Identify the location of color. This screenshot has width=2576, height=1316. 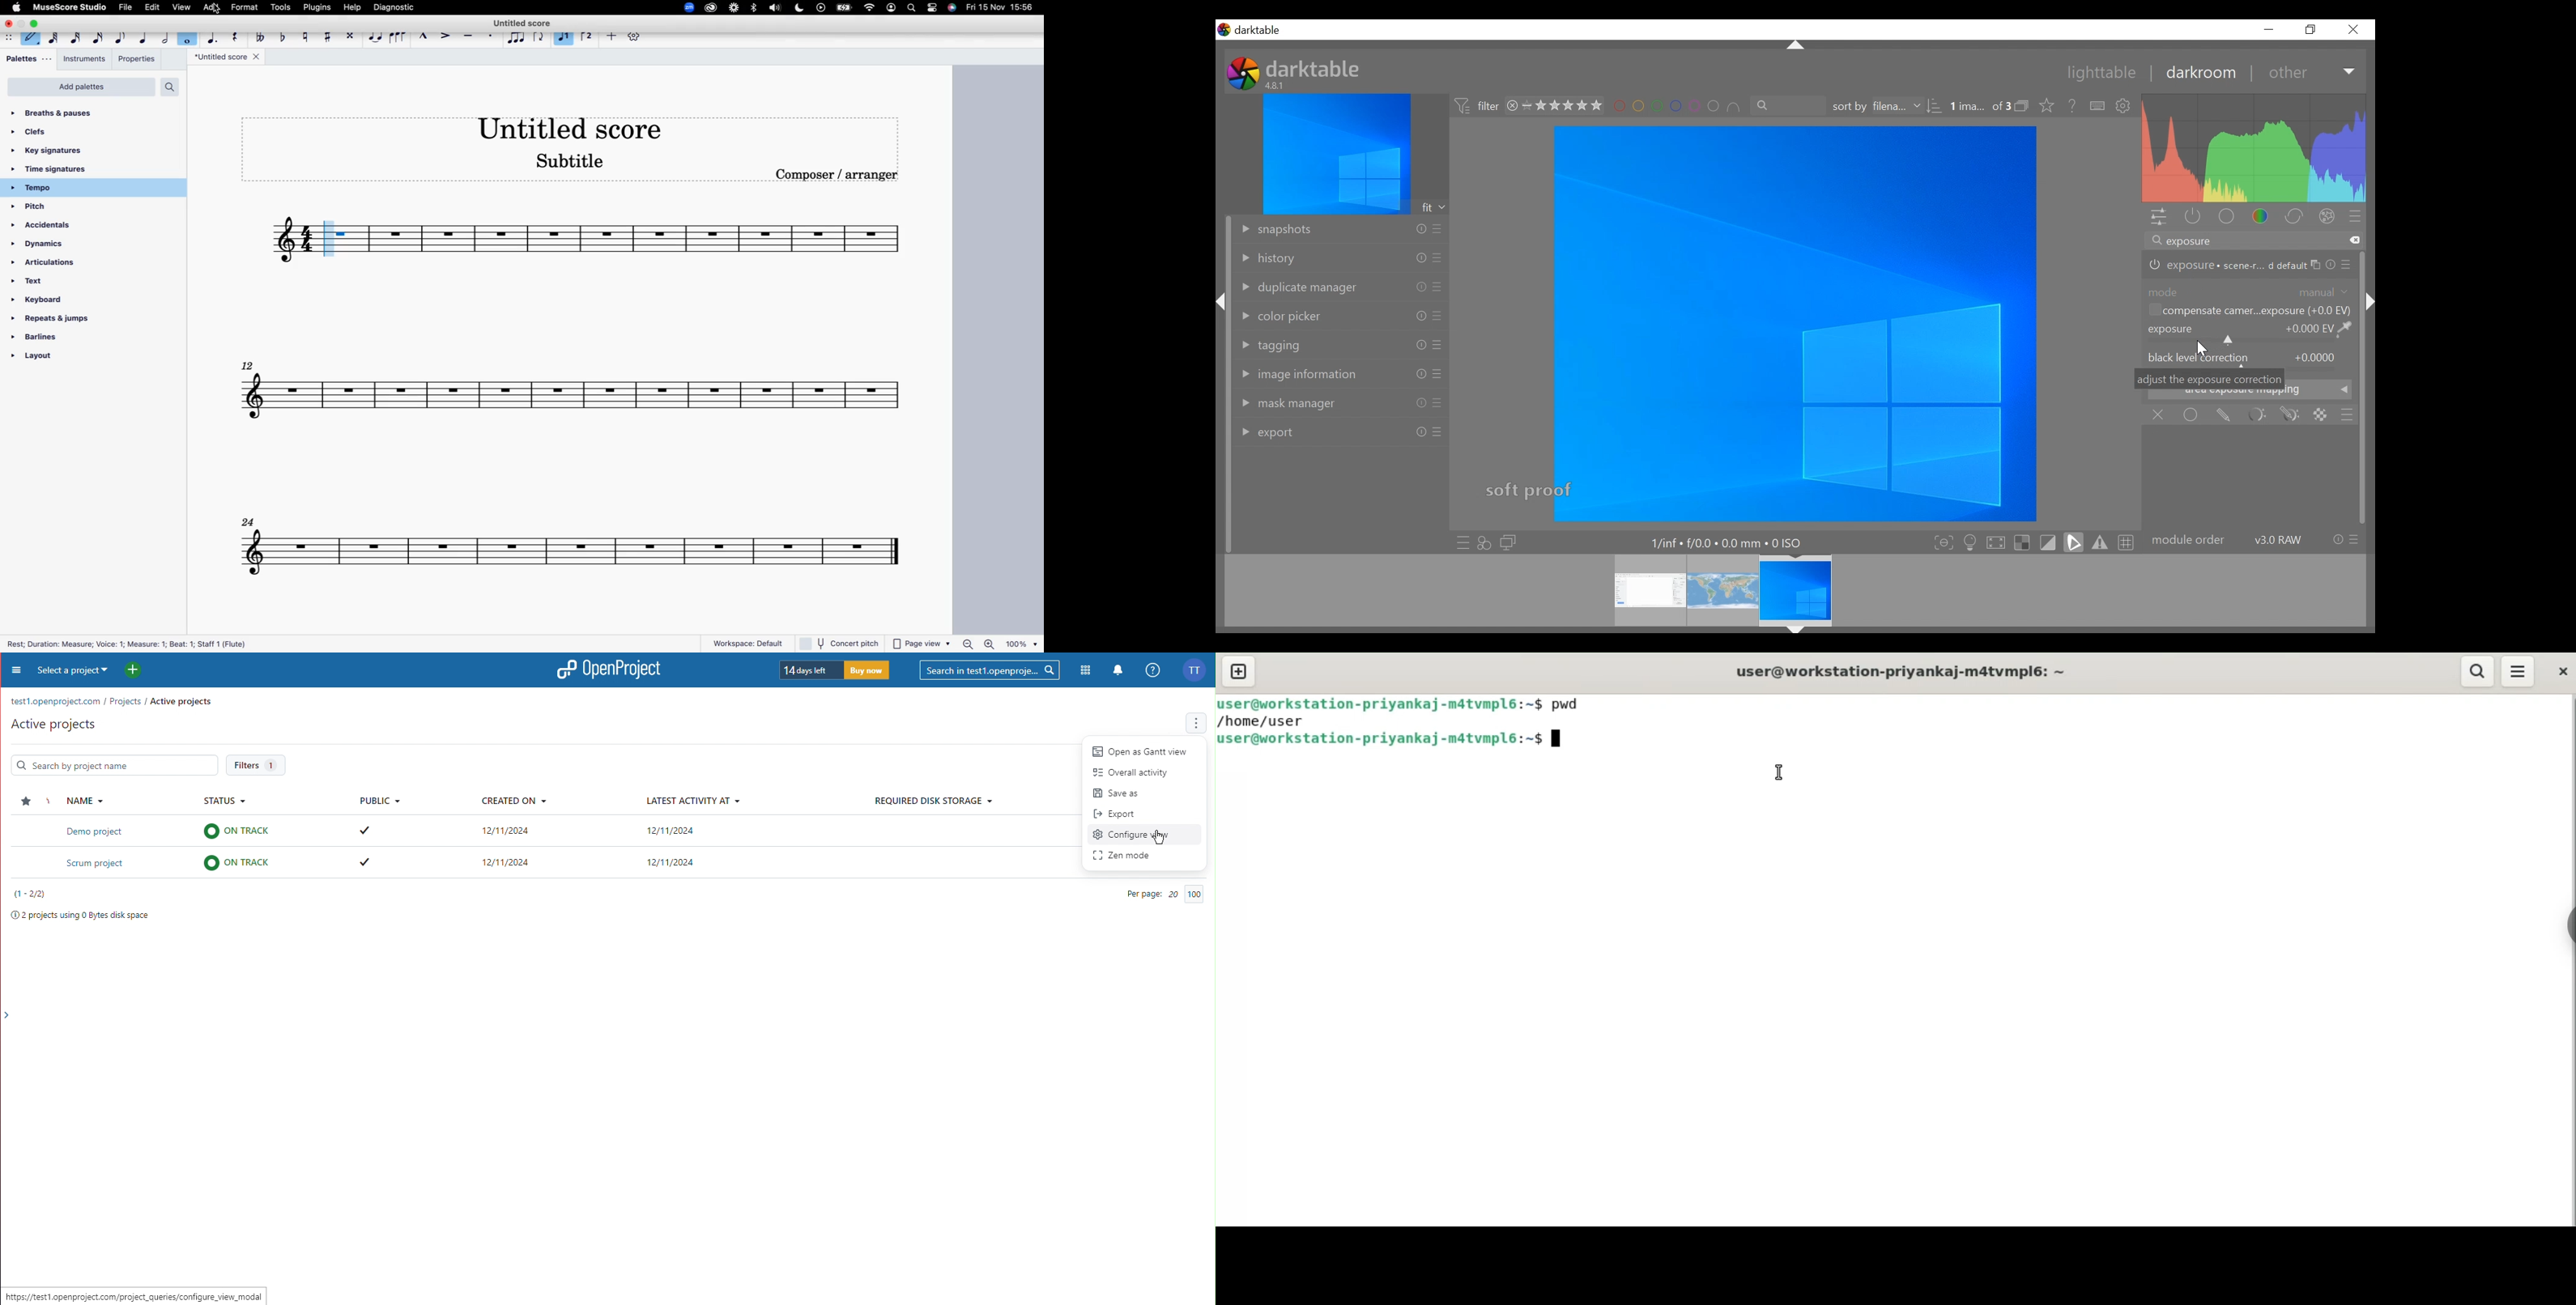
(2262, 216).